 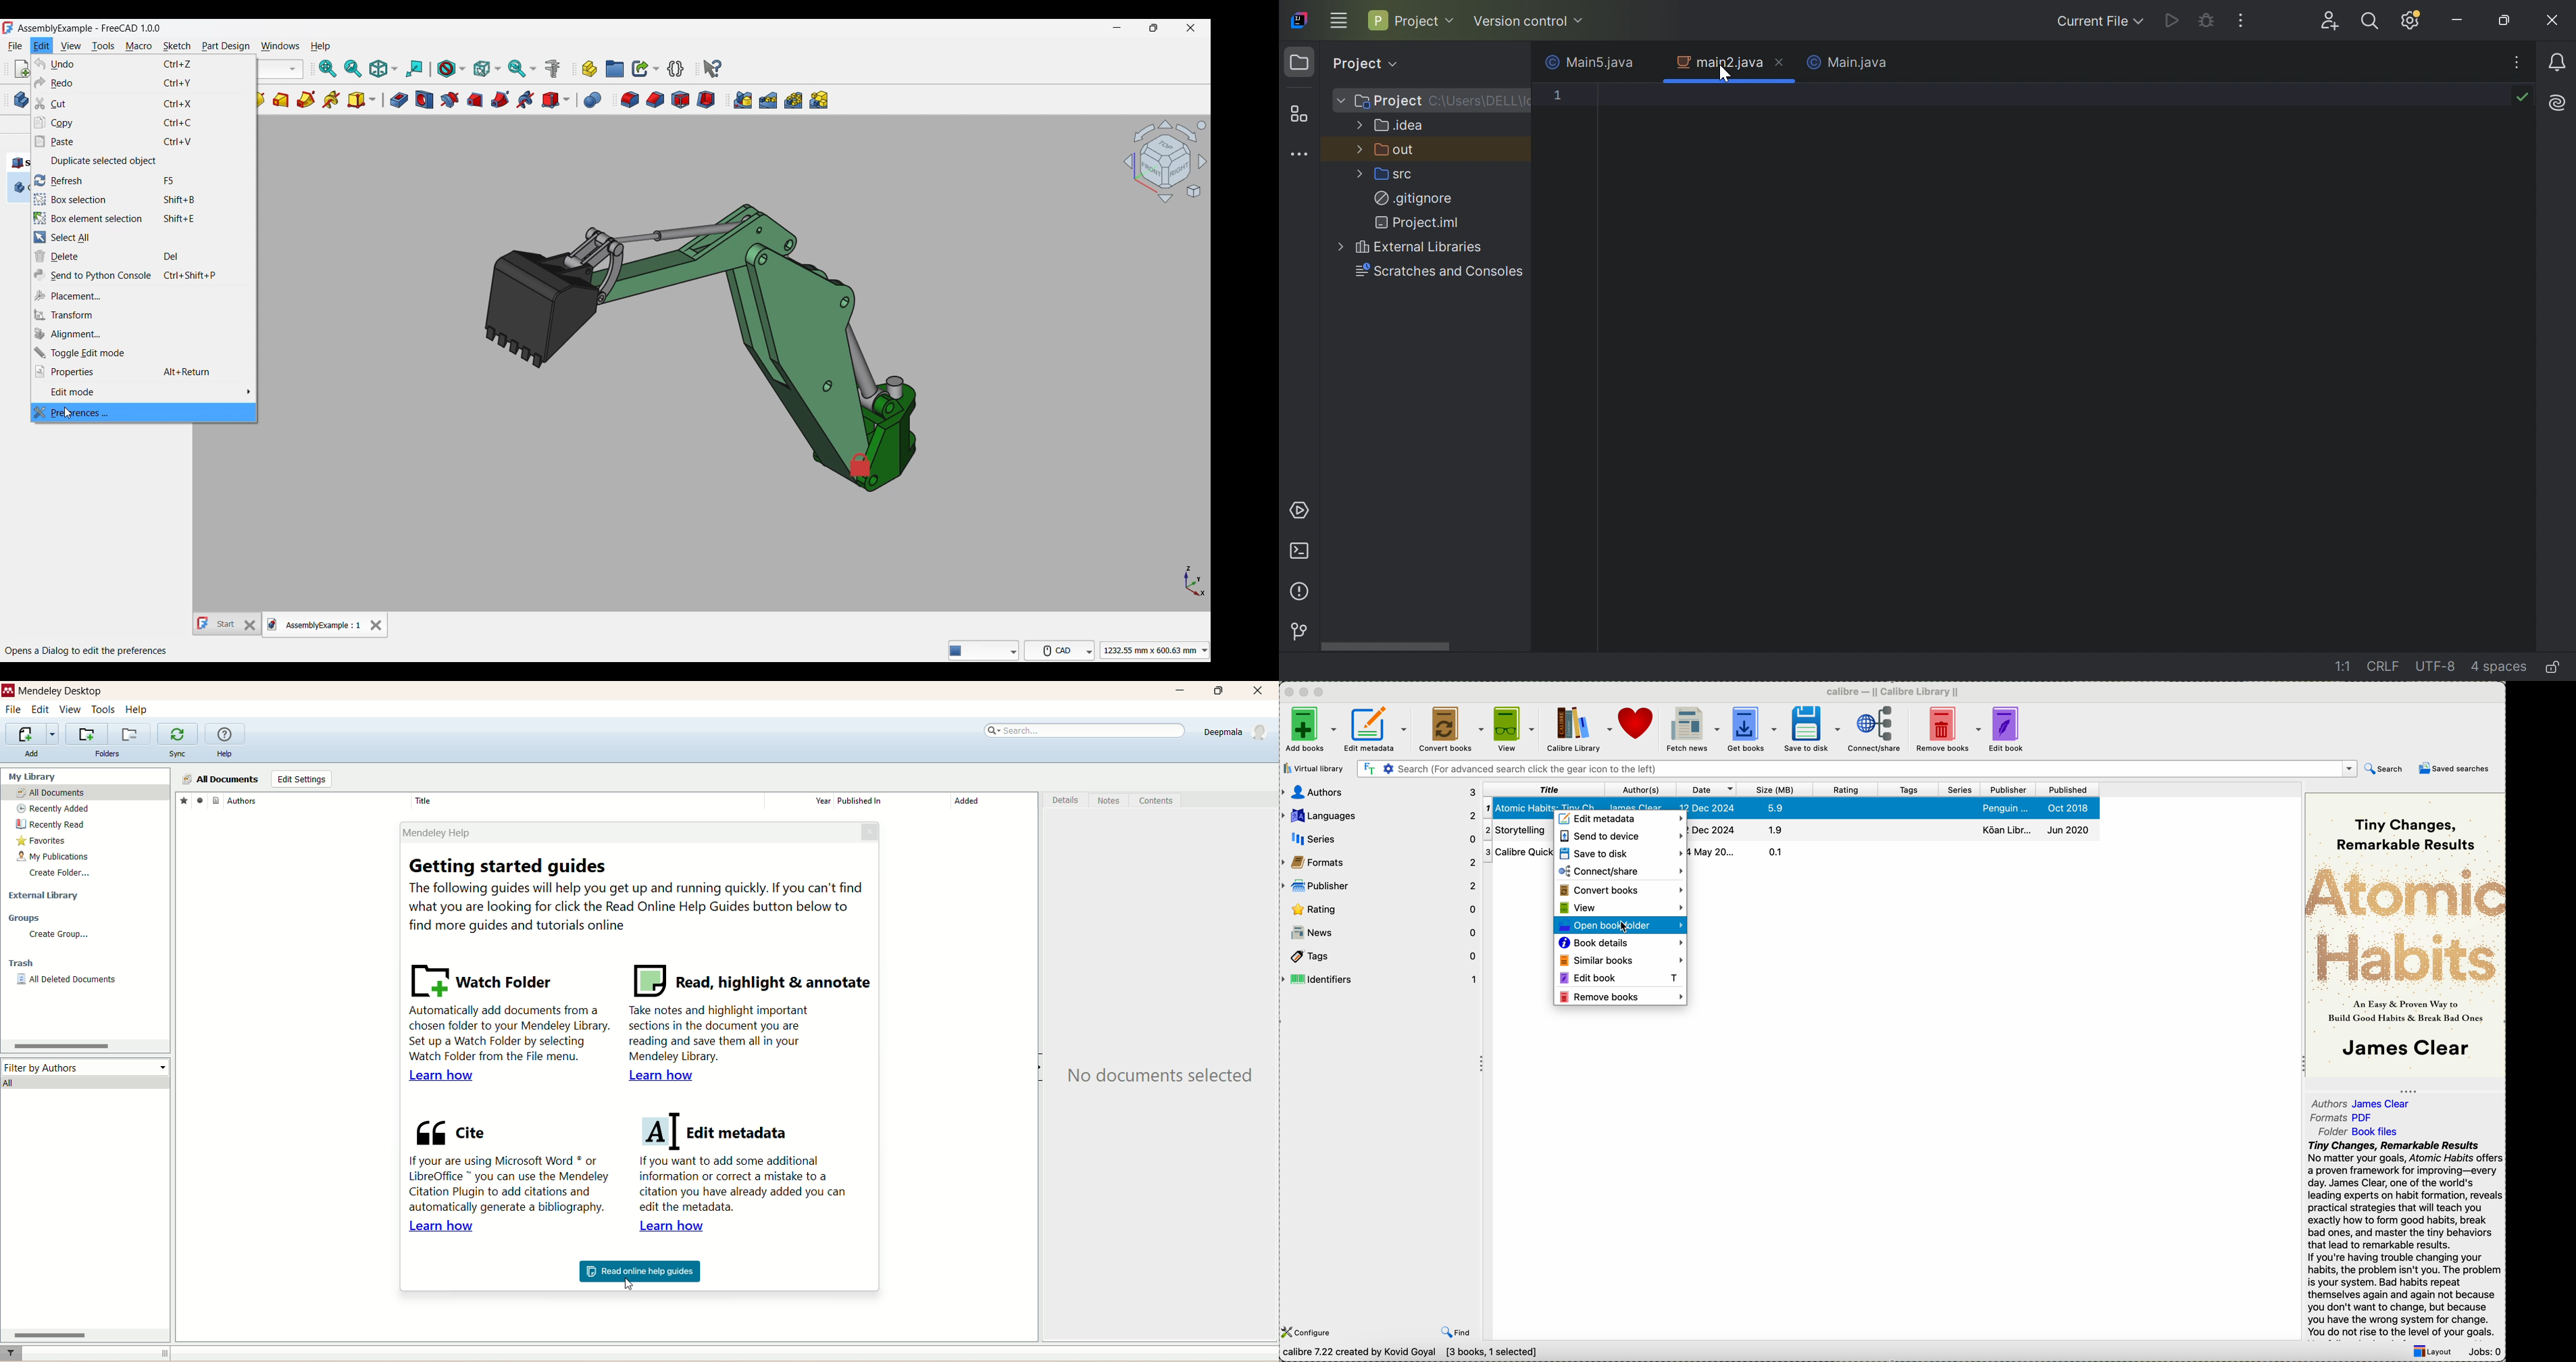 I want to click on remove books, so click(x=1622, y=998).